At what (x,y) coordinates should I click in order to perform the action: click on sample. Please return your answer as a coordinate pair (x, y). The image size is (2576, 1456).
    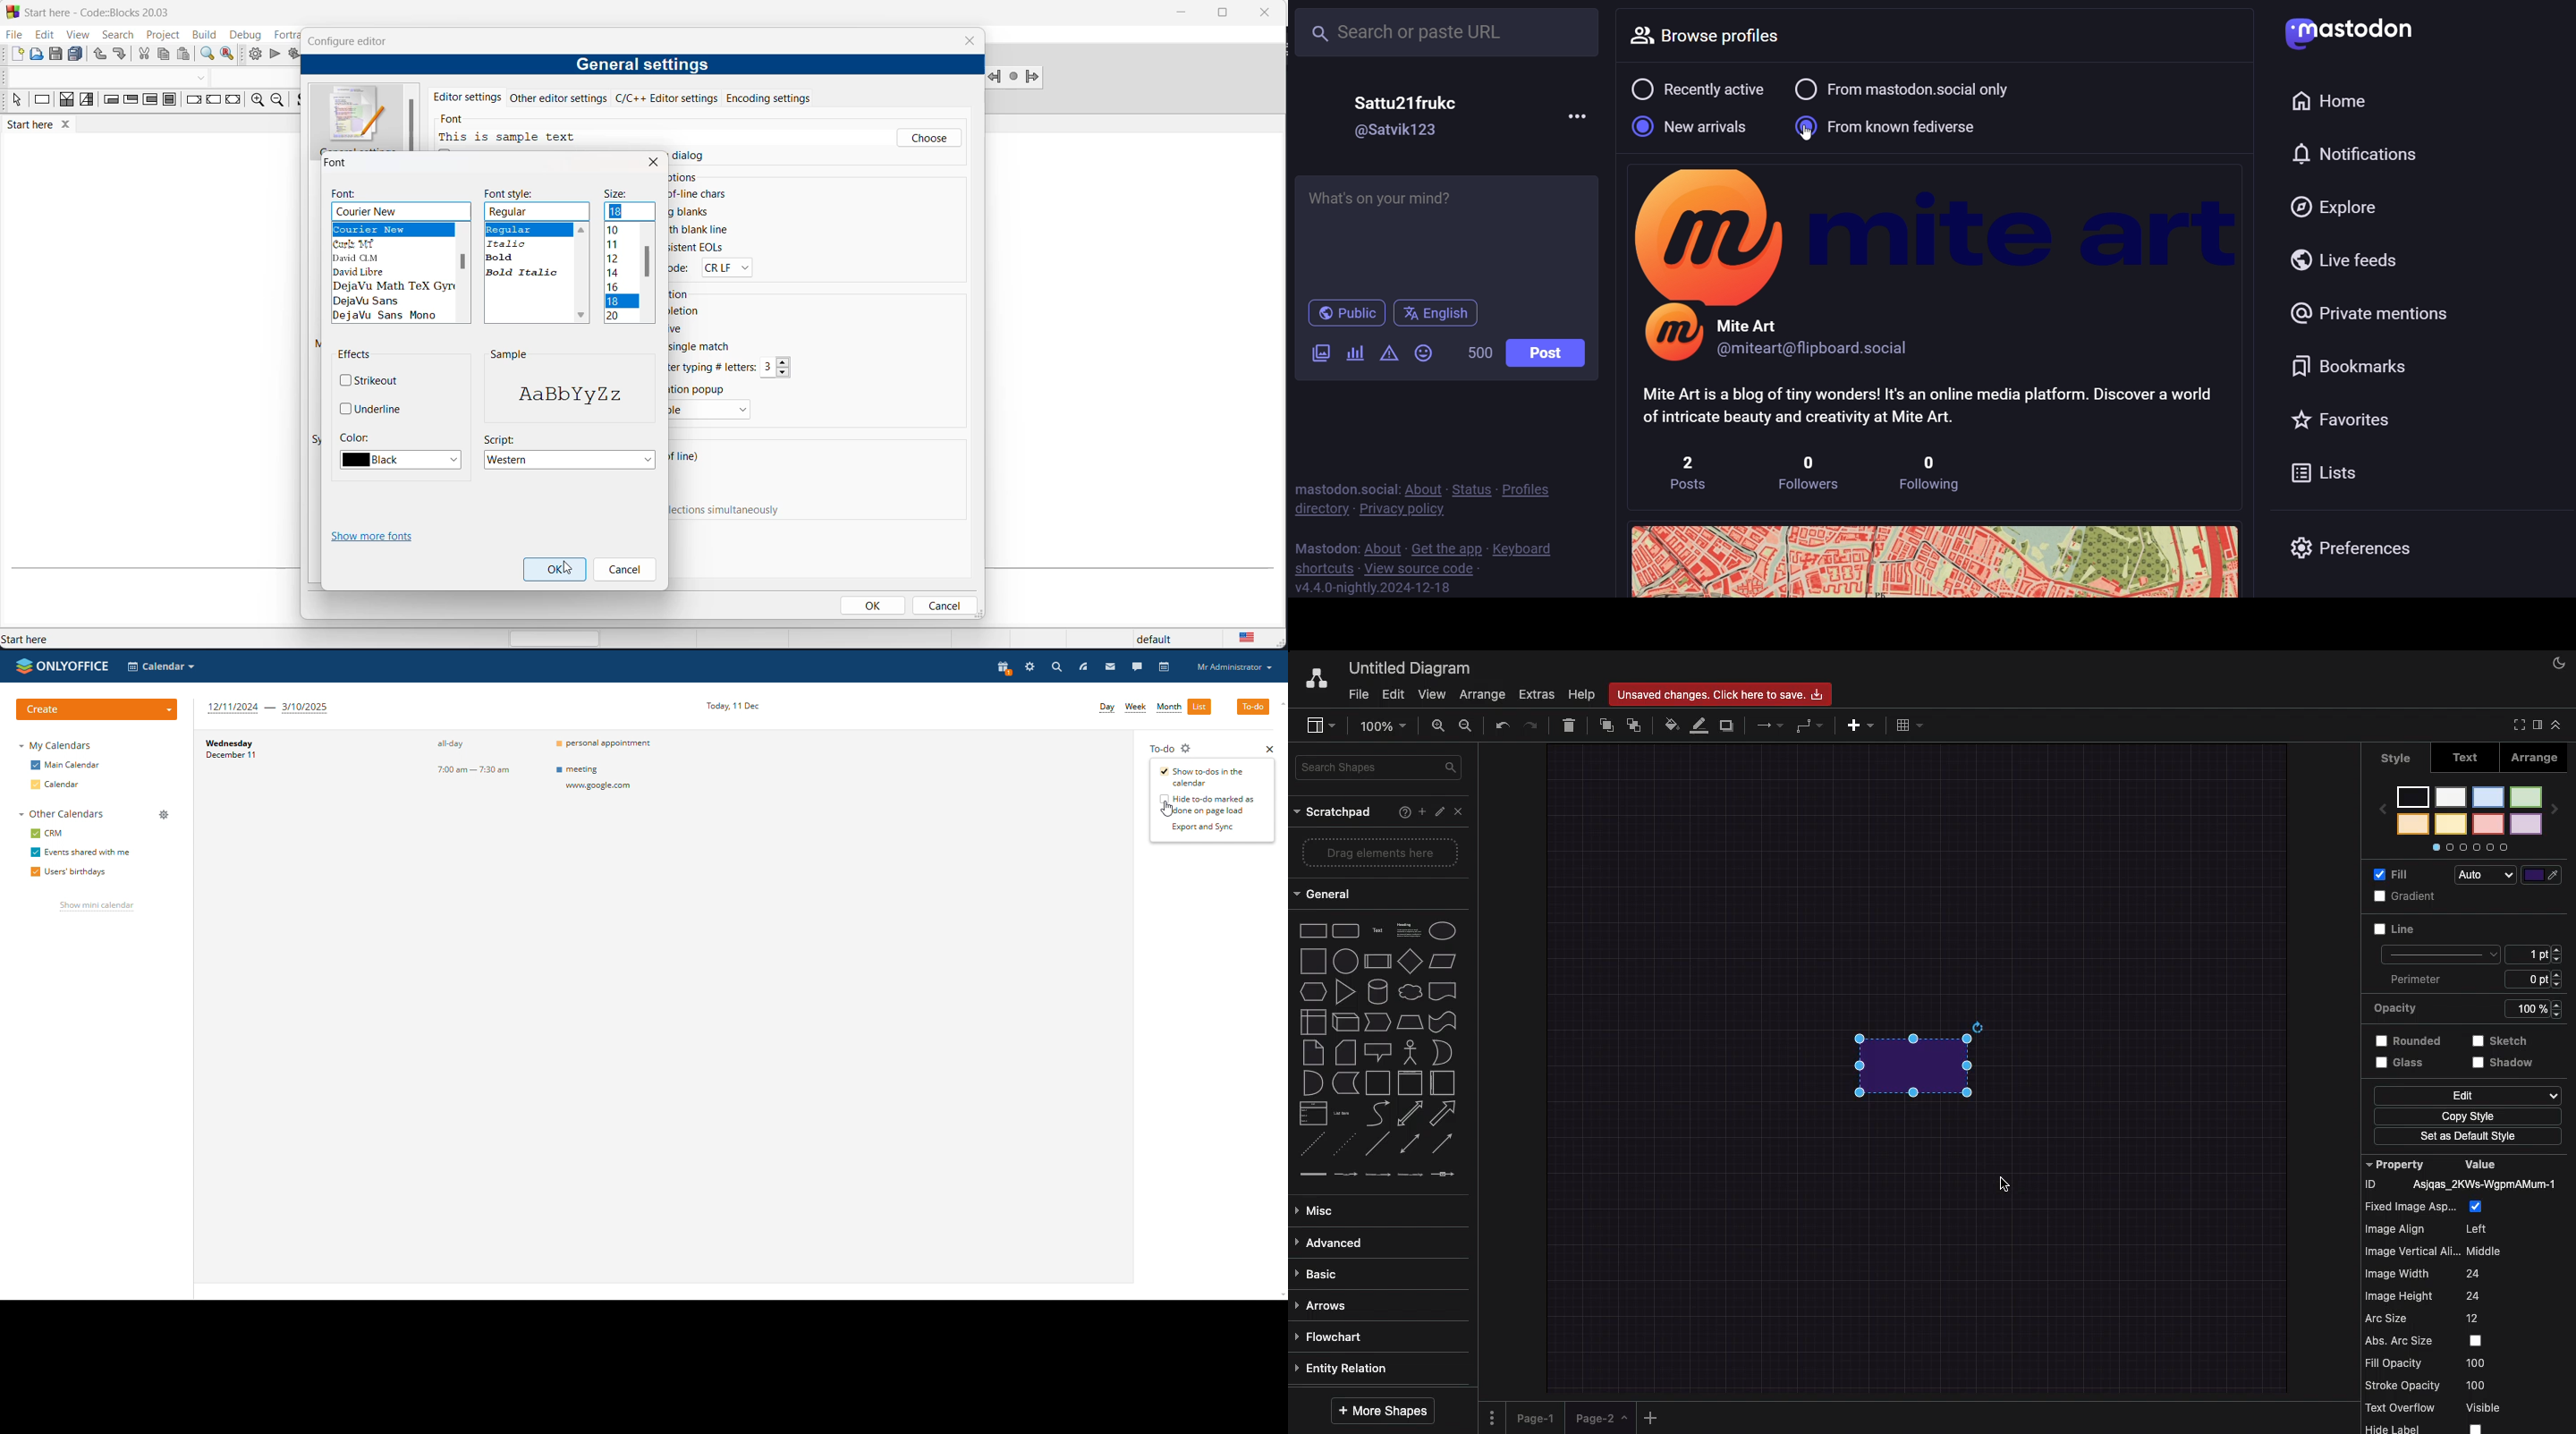
    Looking at the image, I should click on (508, 355).